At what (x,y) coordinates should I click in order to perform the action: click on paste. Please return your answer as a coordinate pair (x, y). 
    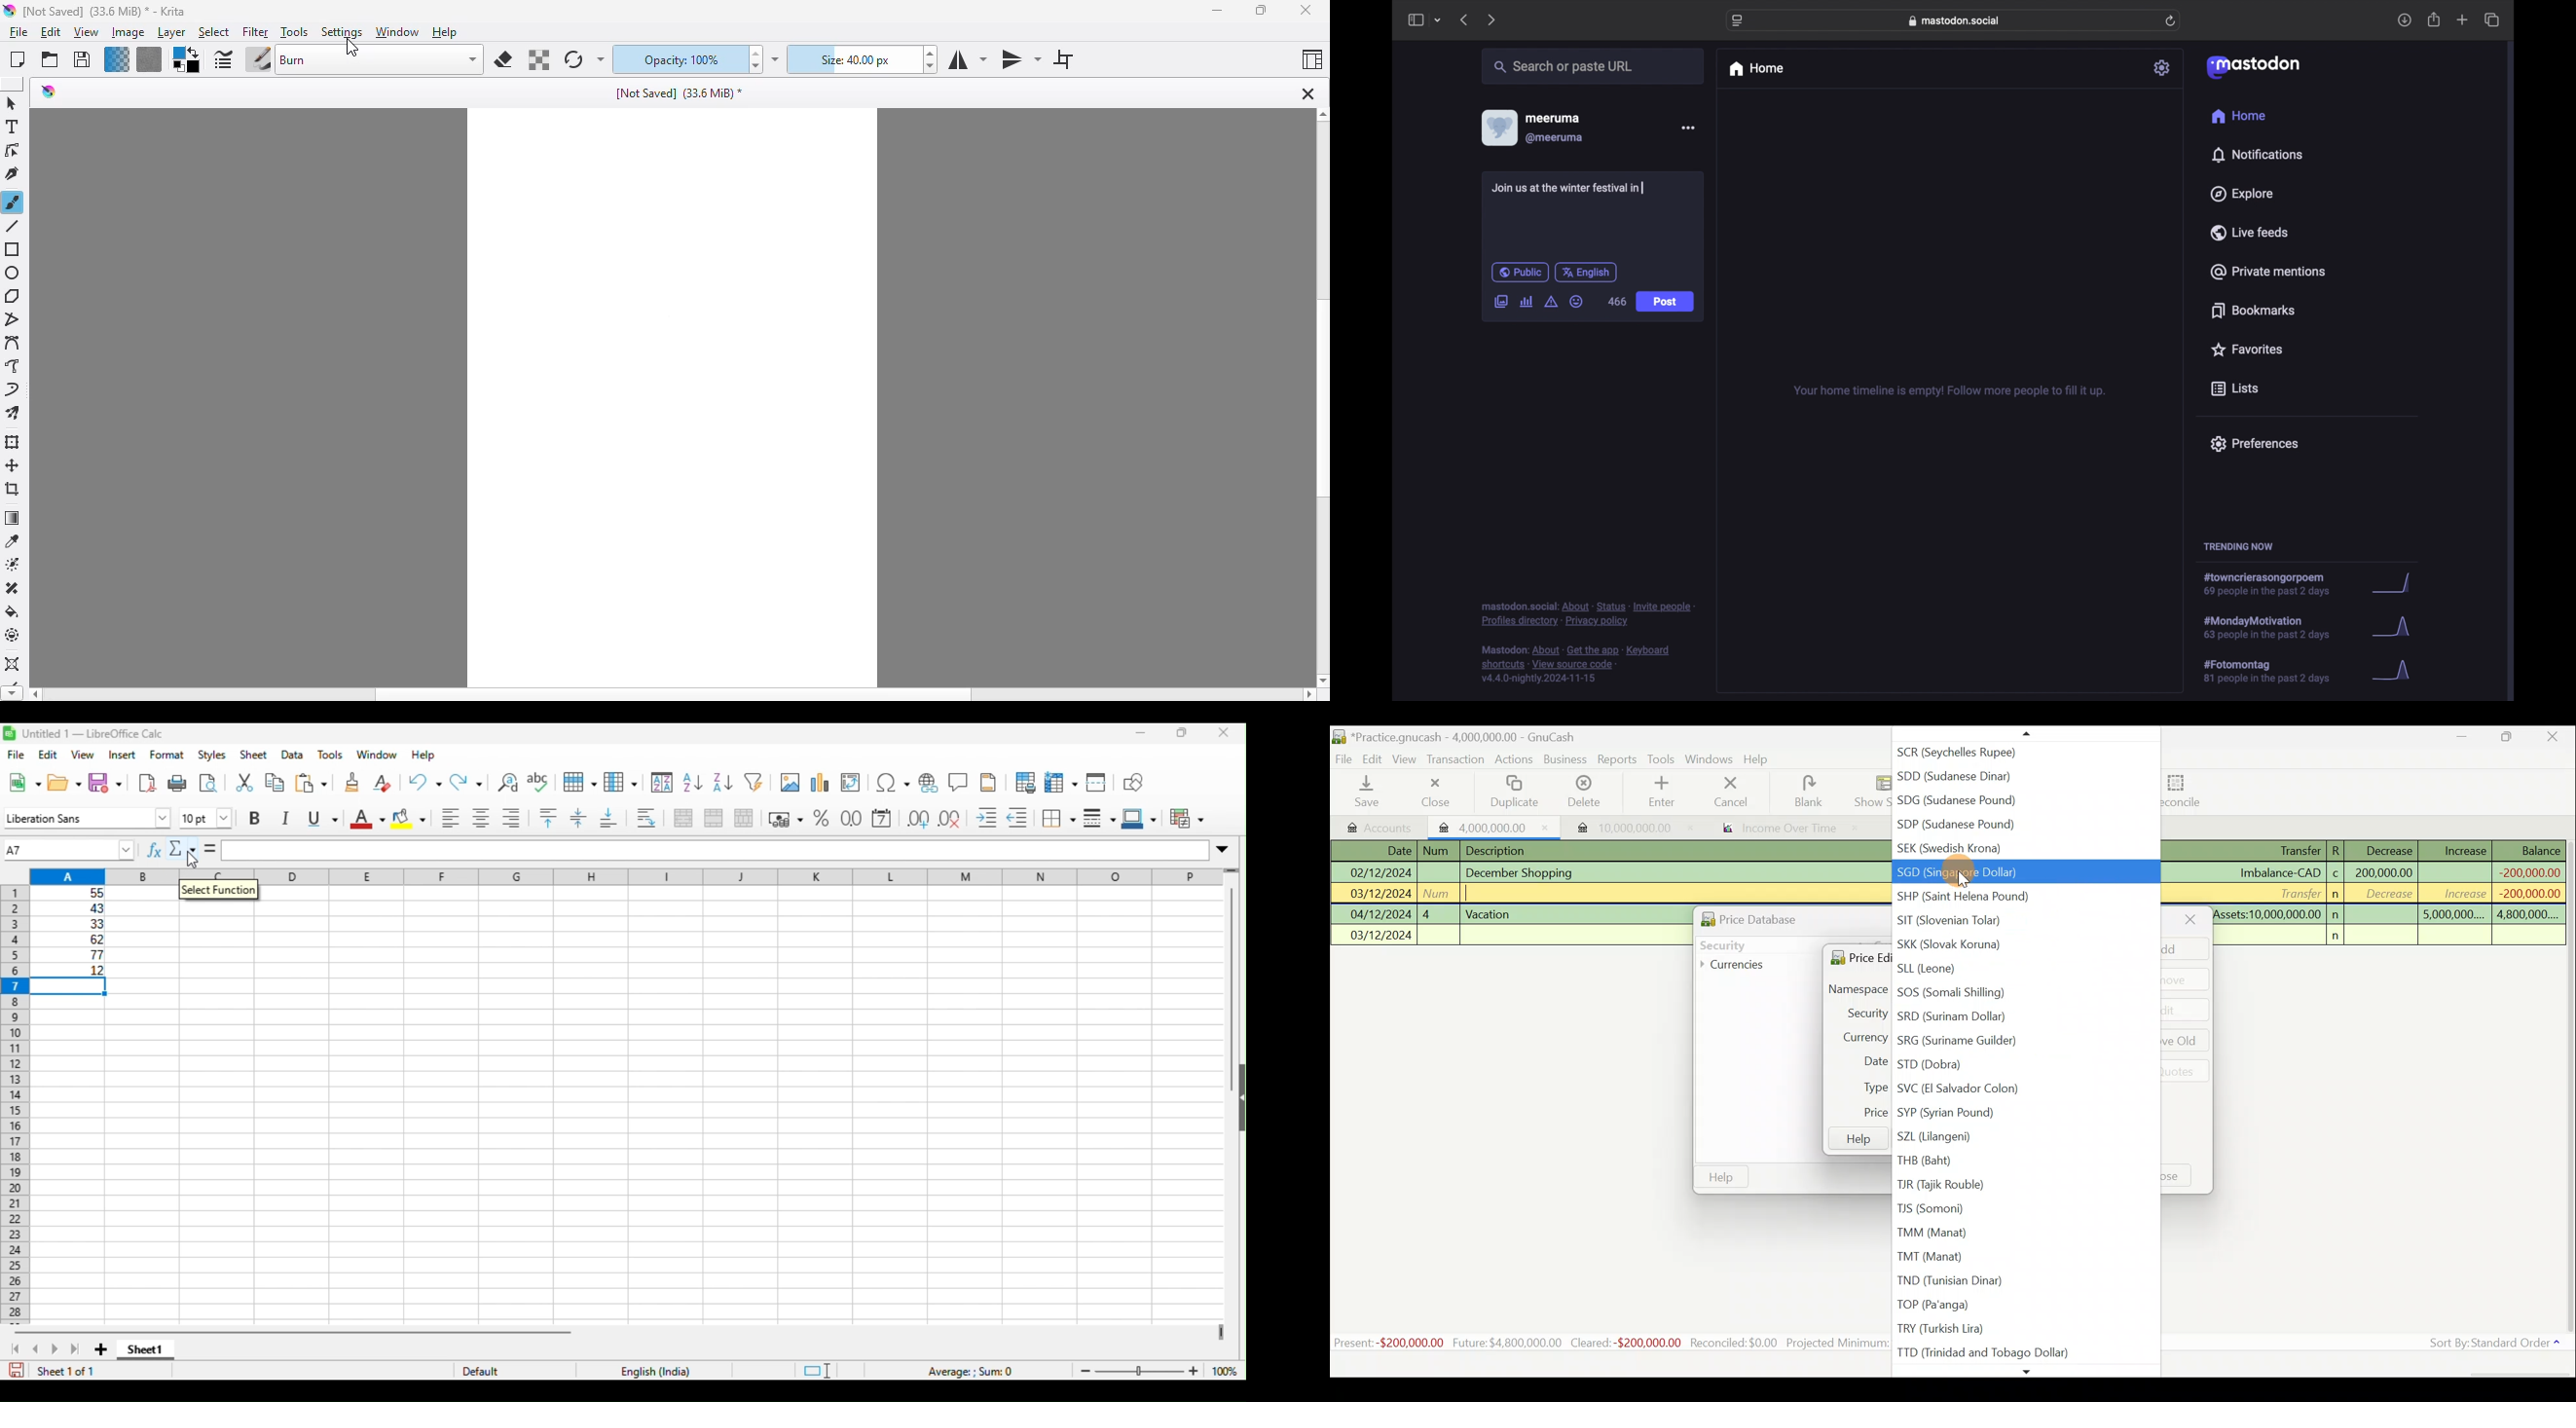
    Looking at the image, I should click on (310, 783).